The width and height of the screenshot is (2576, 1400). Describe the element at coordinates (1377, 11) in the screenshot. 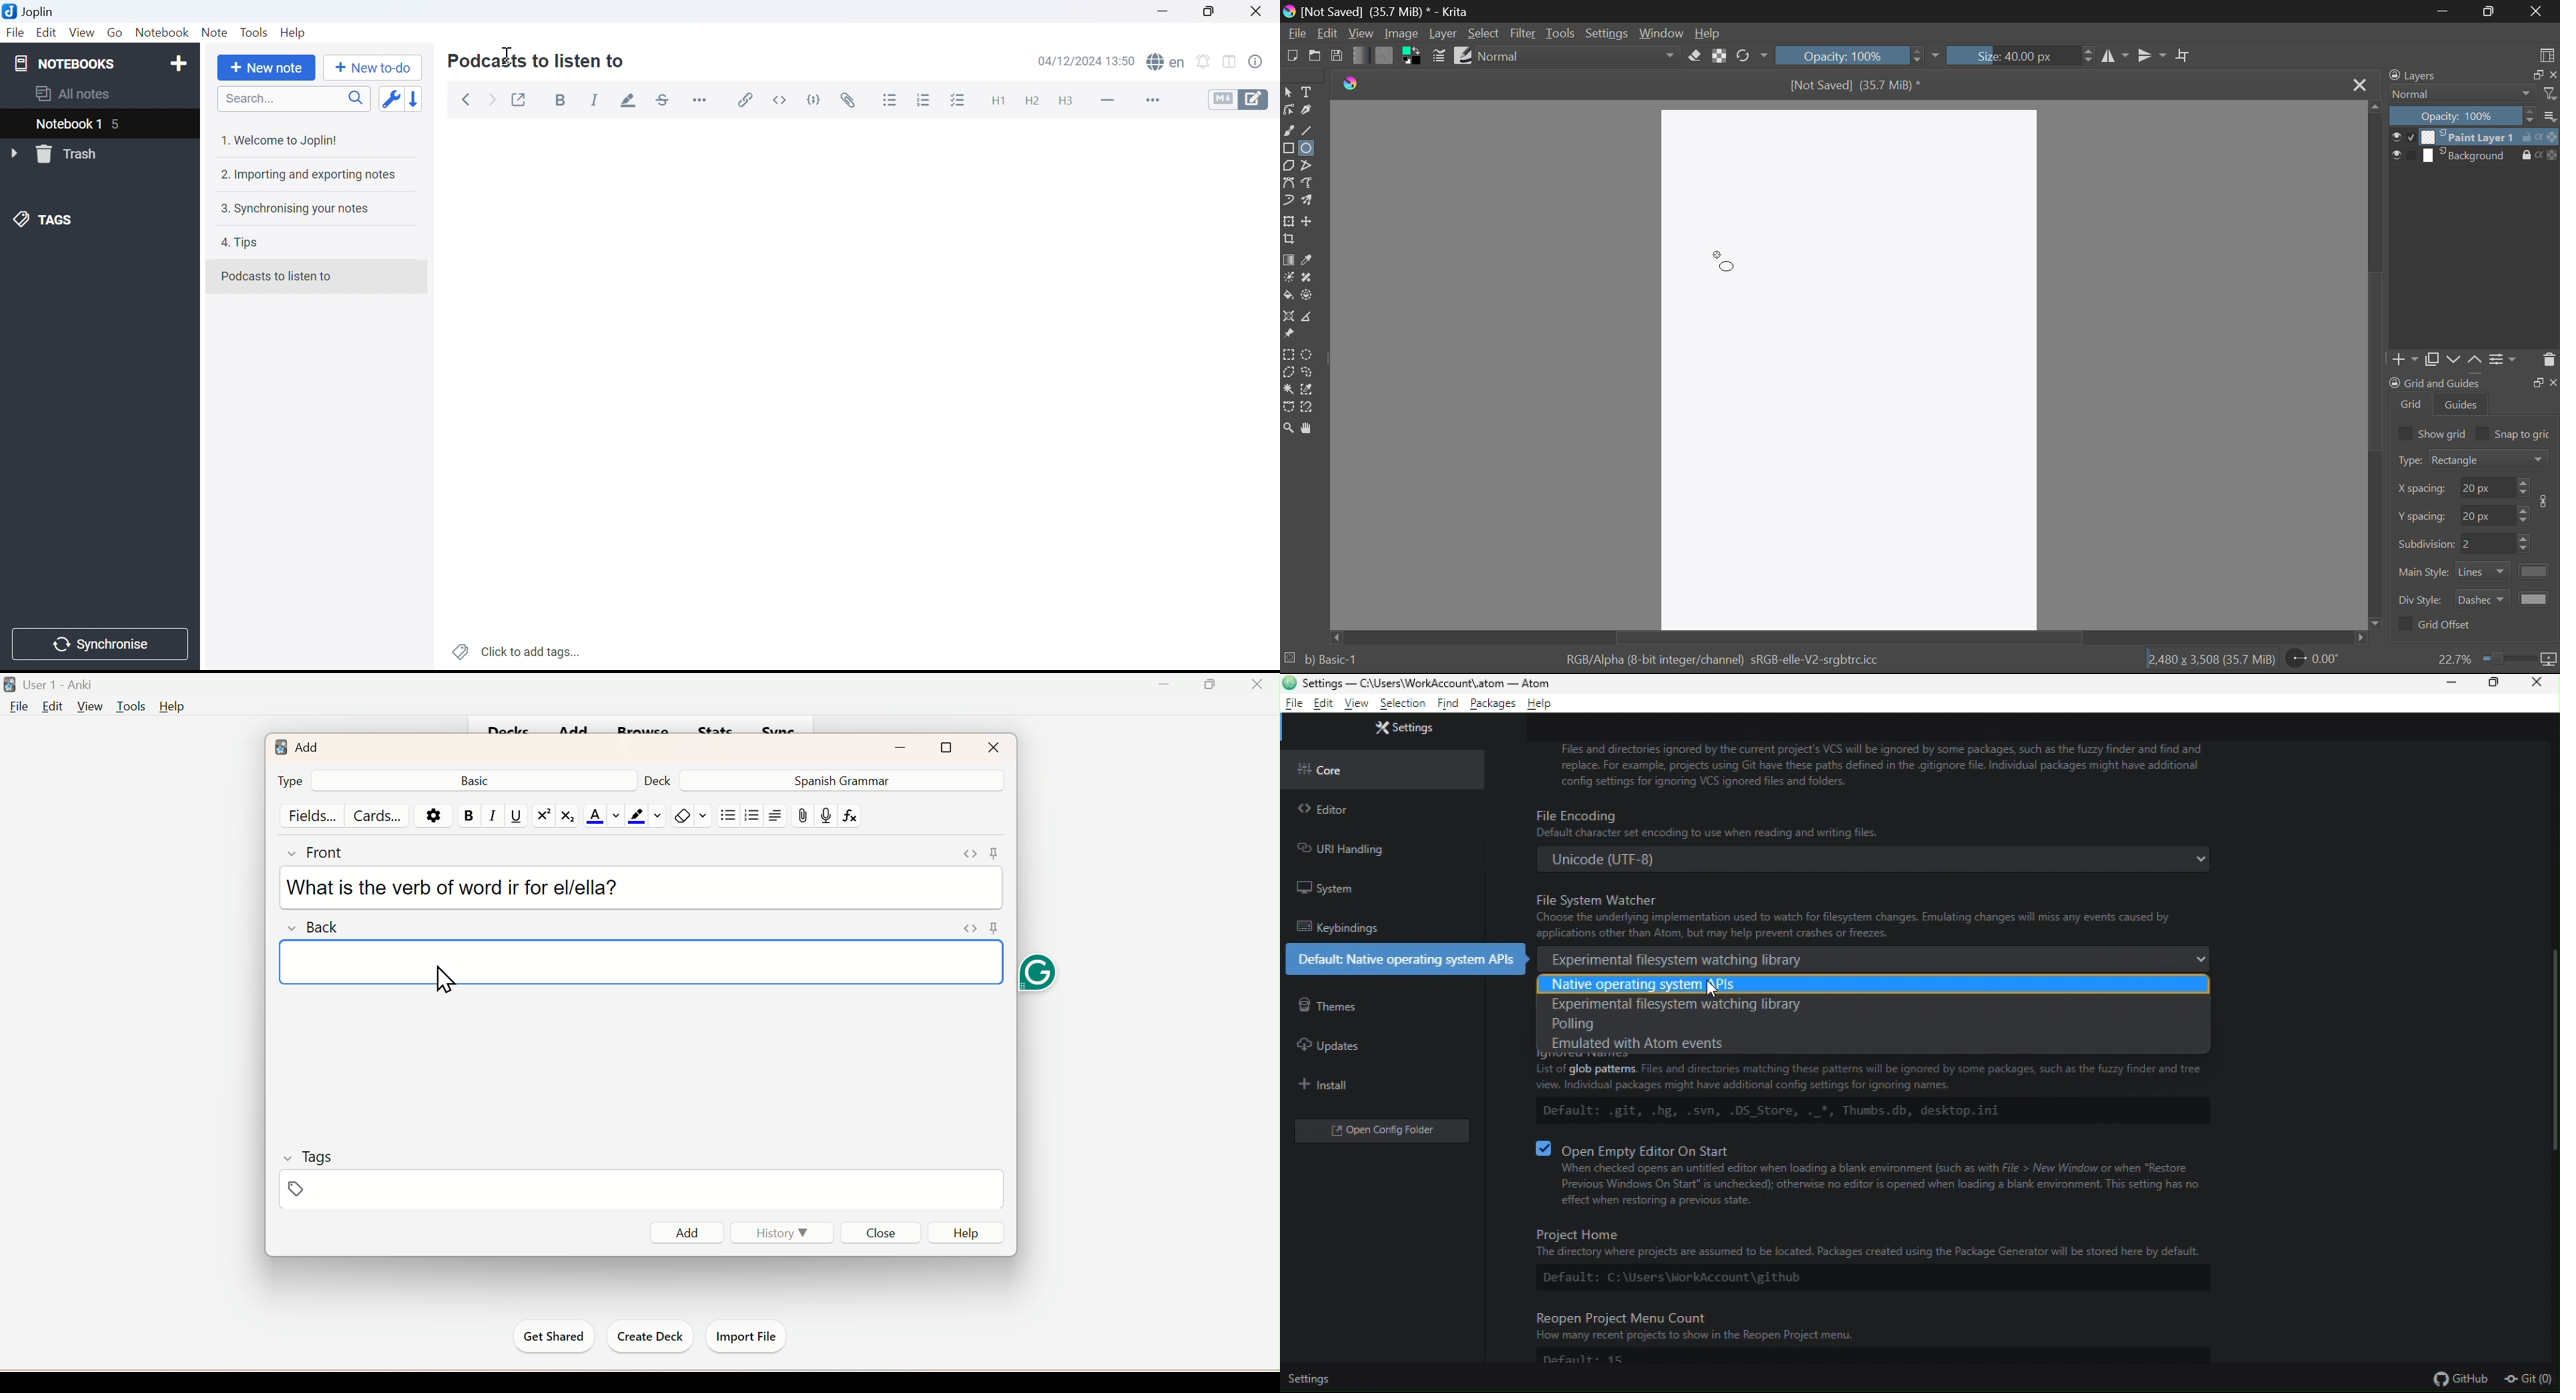

I see `Window Title` at that location.